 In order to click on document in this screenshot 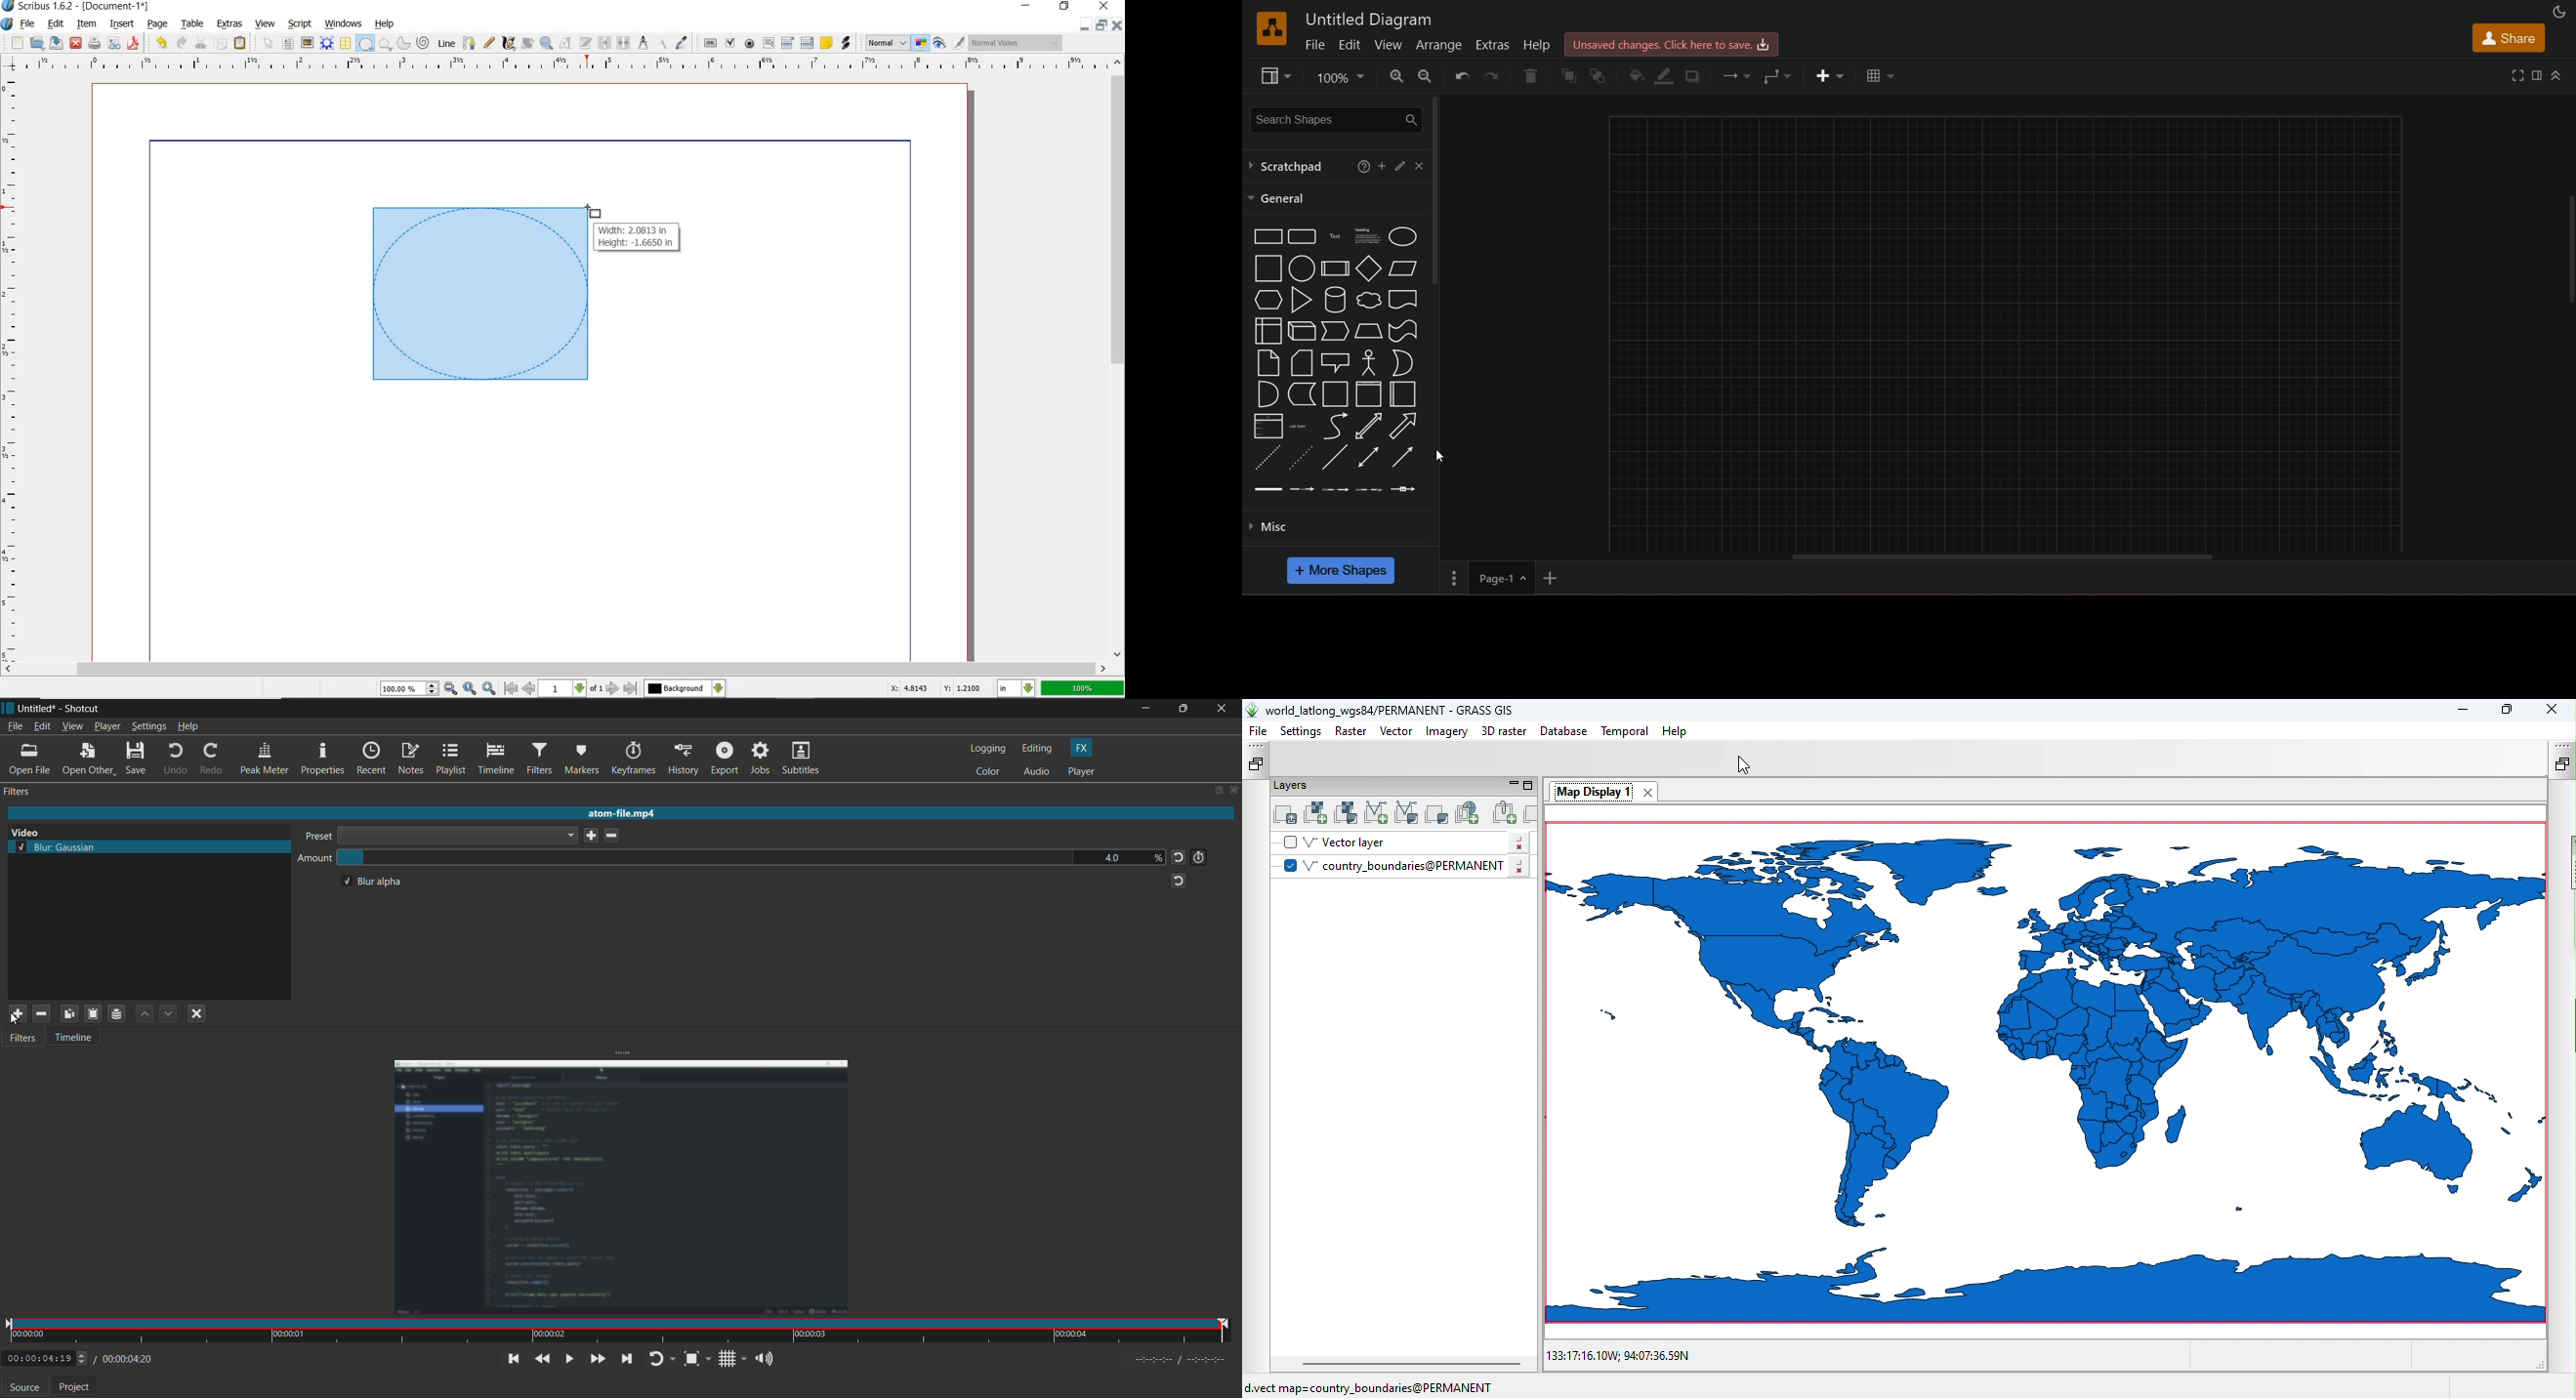, I will do `click(1403, 297)`.